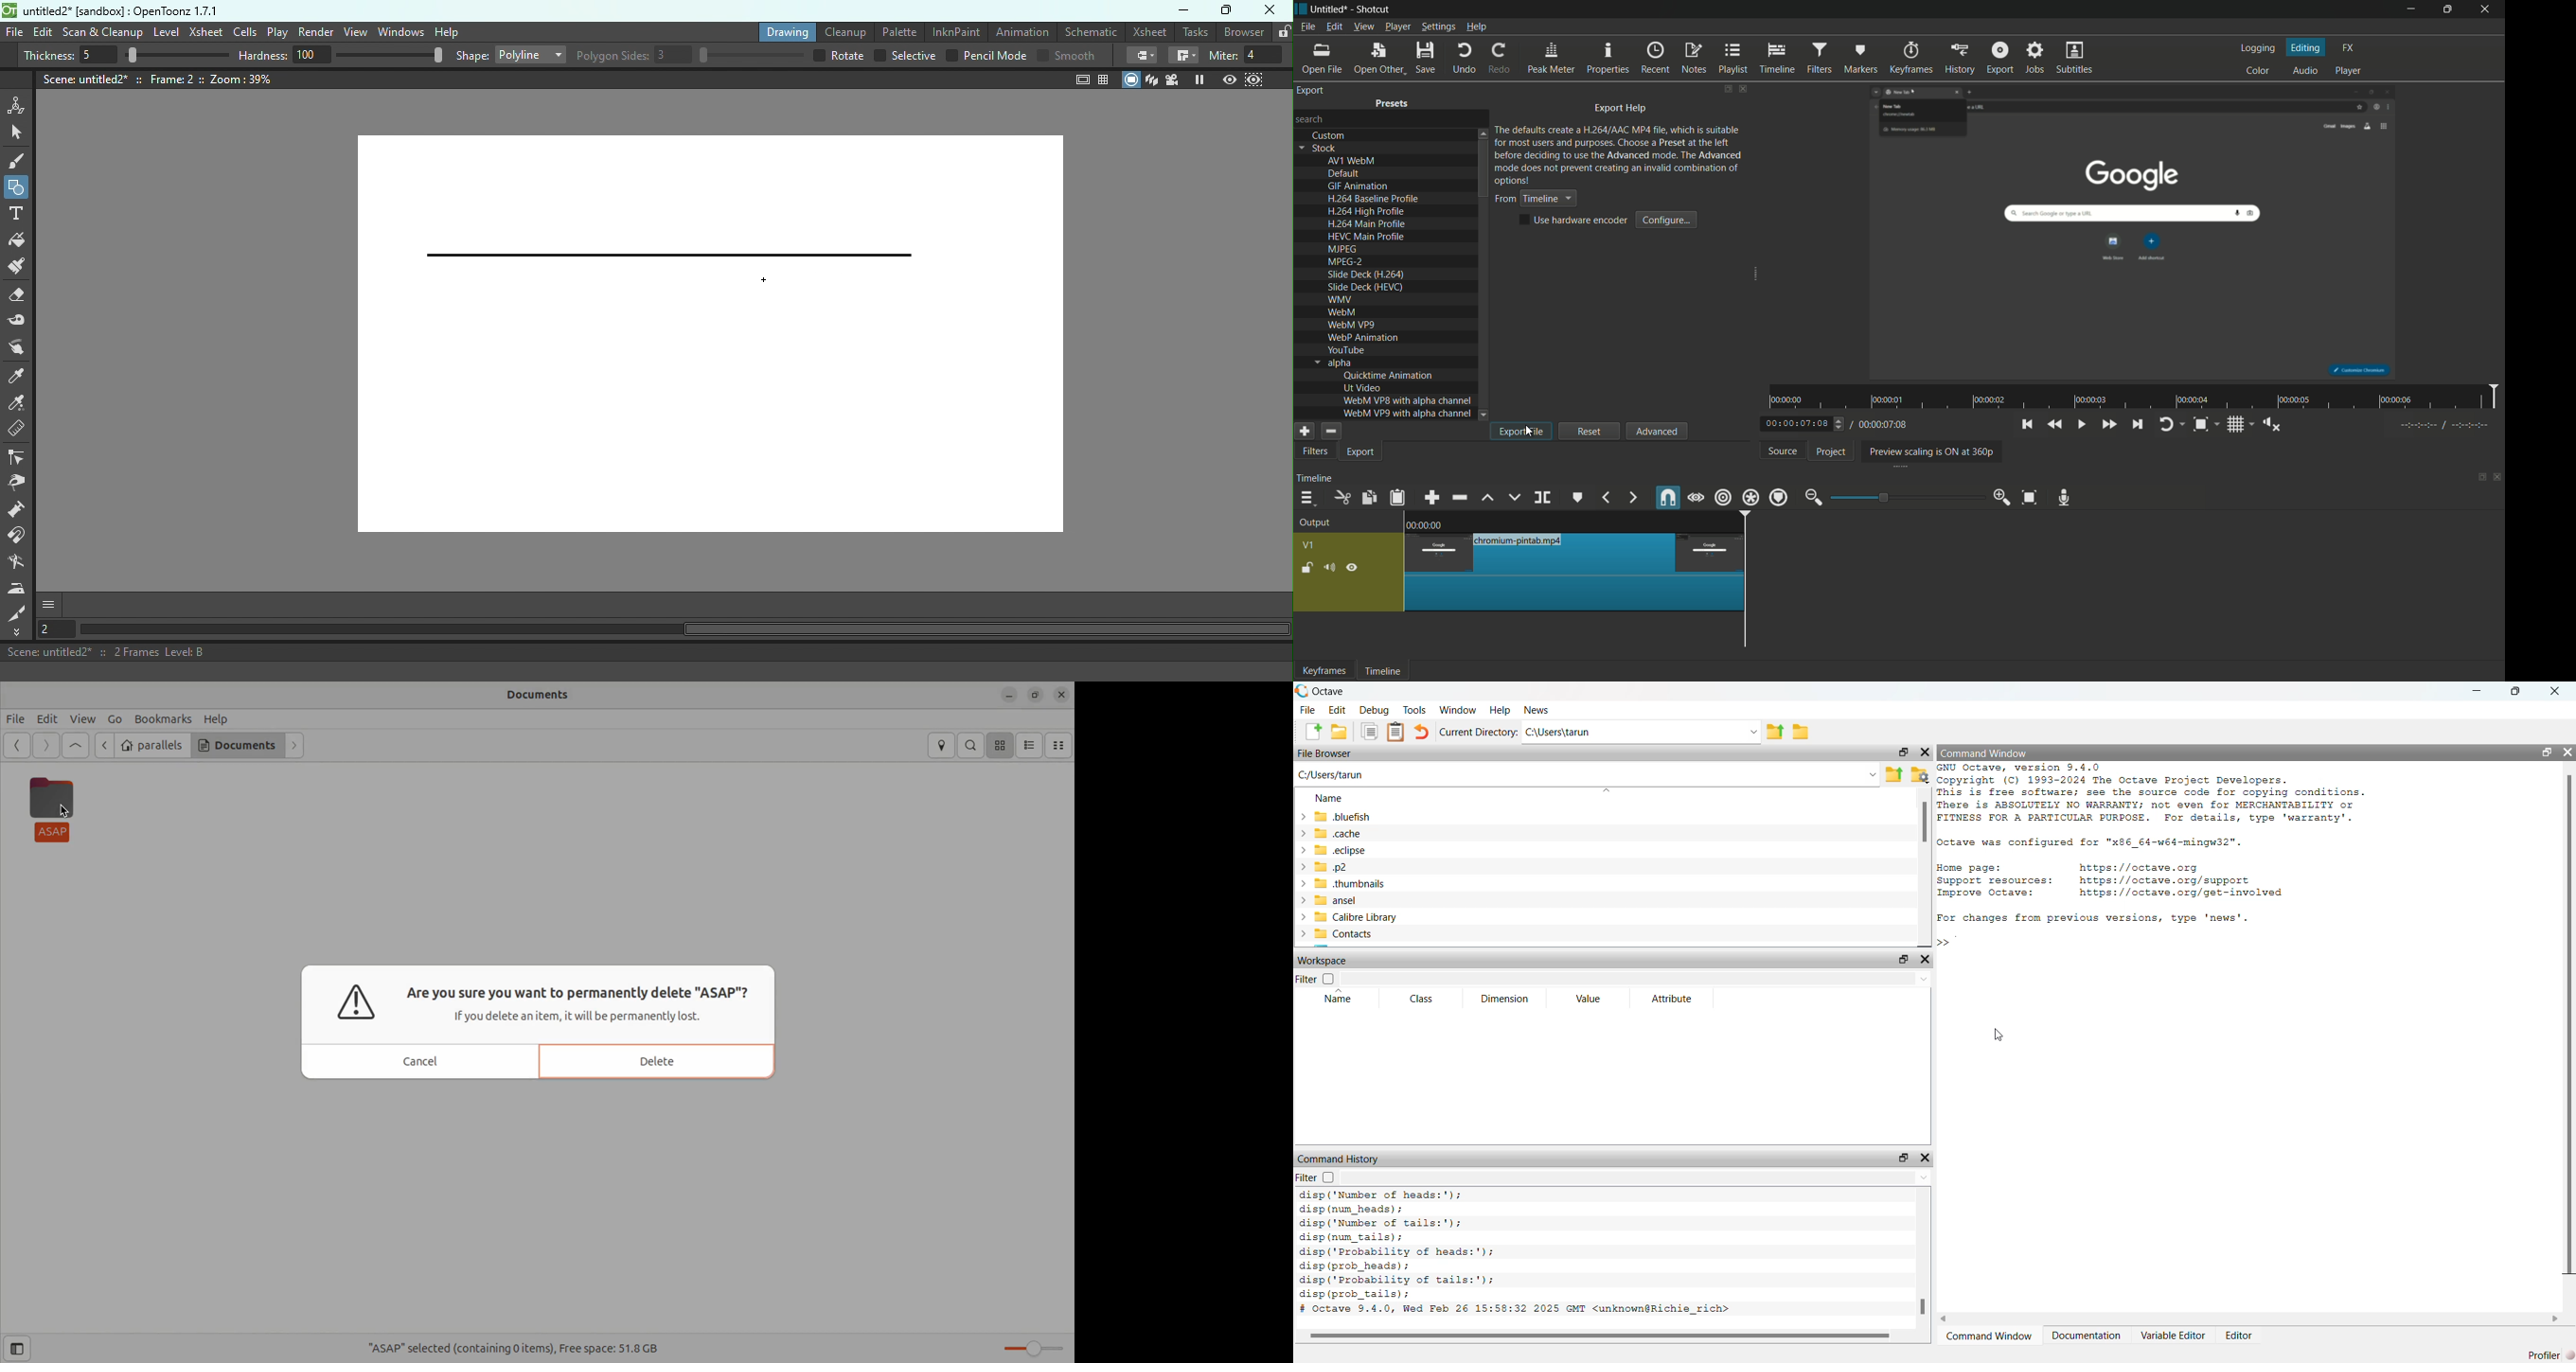 Image resolution: width=2576 pixels, height=1372 pixels. I want to click on recent, so click(1655, 57).